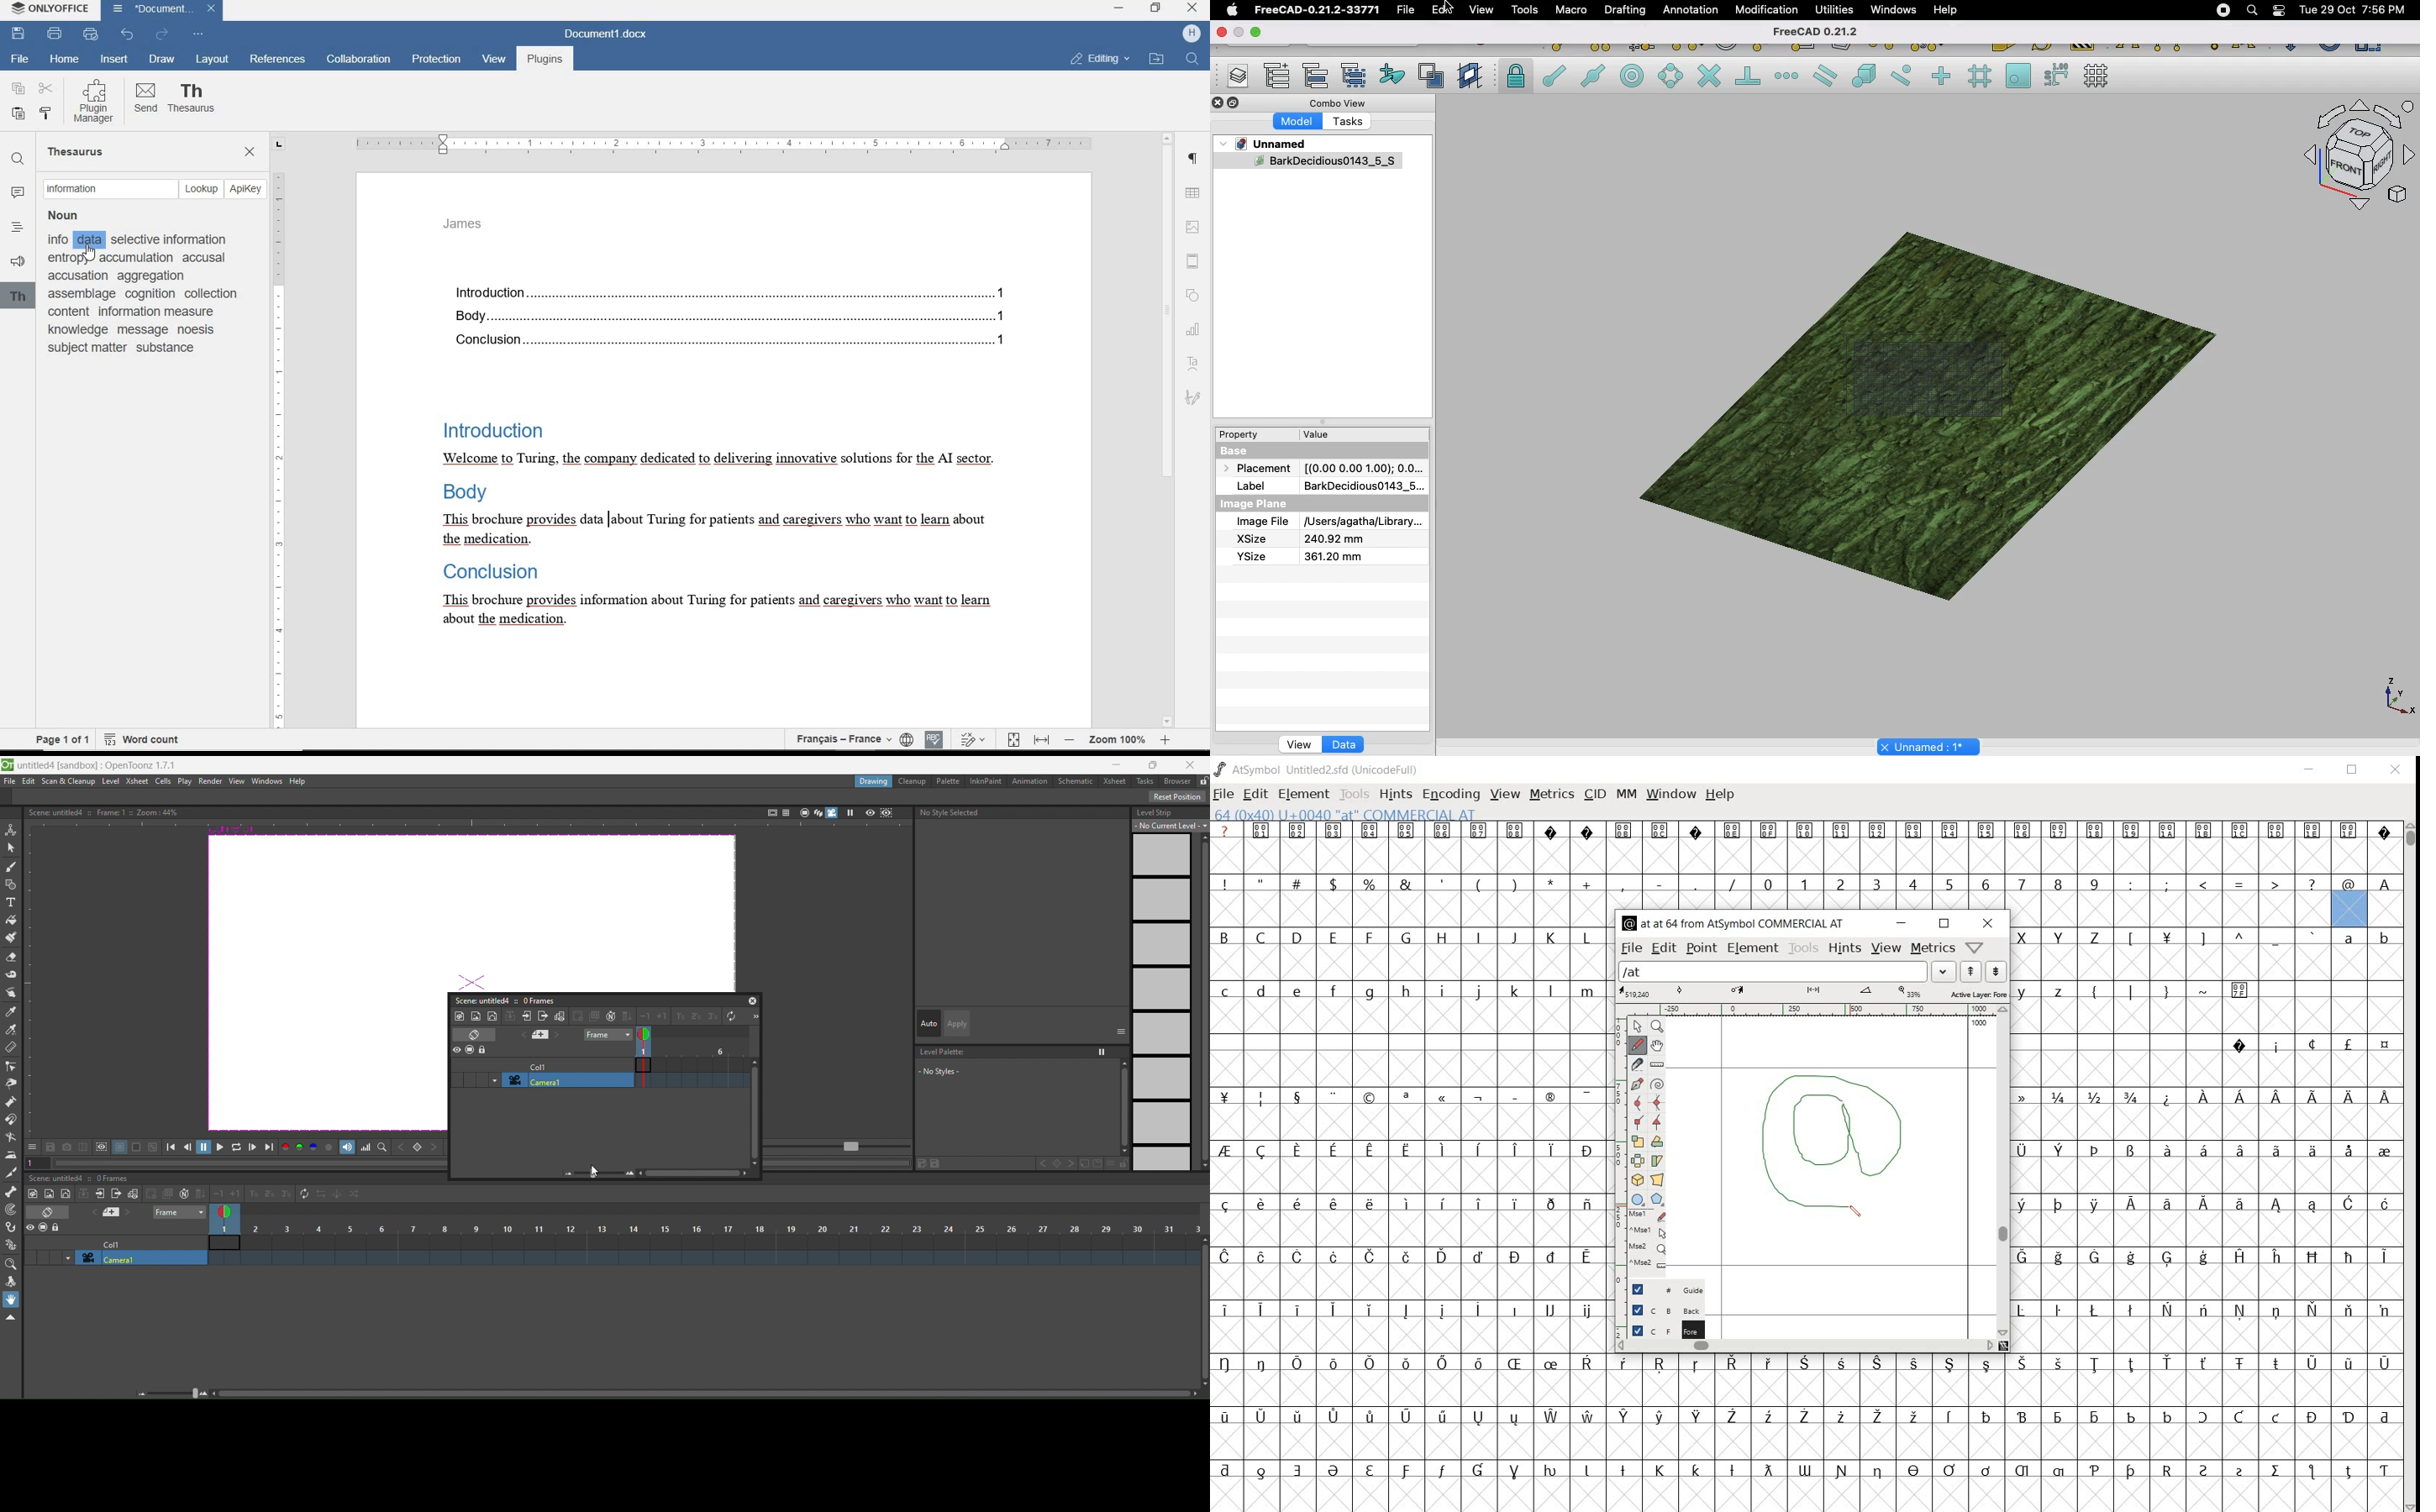 The image size is (2436, 1512). I want to click on Help, so click(1945, 9).